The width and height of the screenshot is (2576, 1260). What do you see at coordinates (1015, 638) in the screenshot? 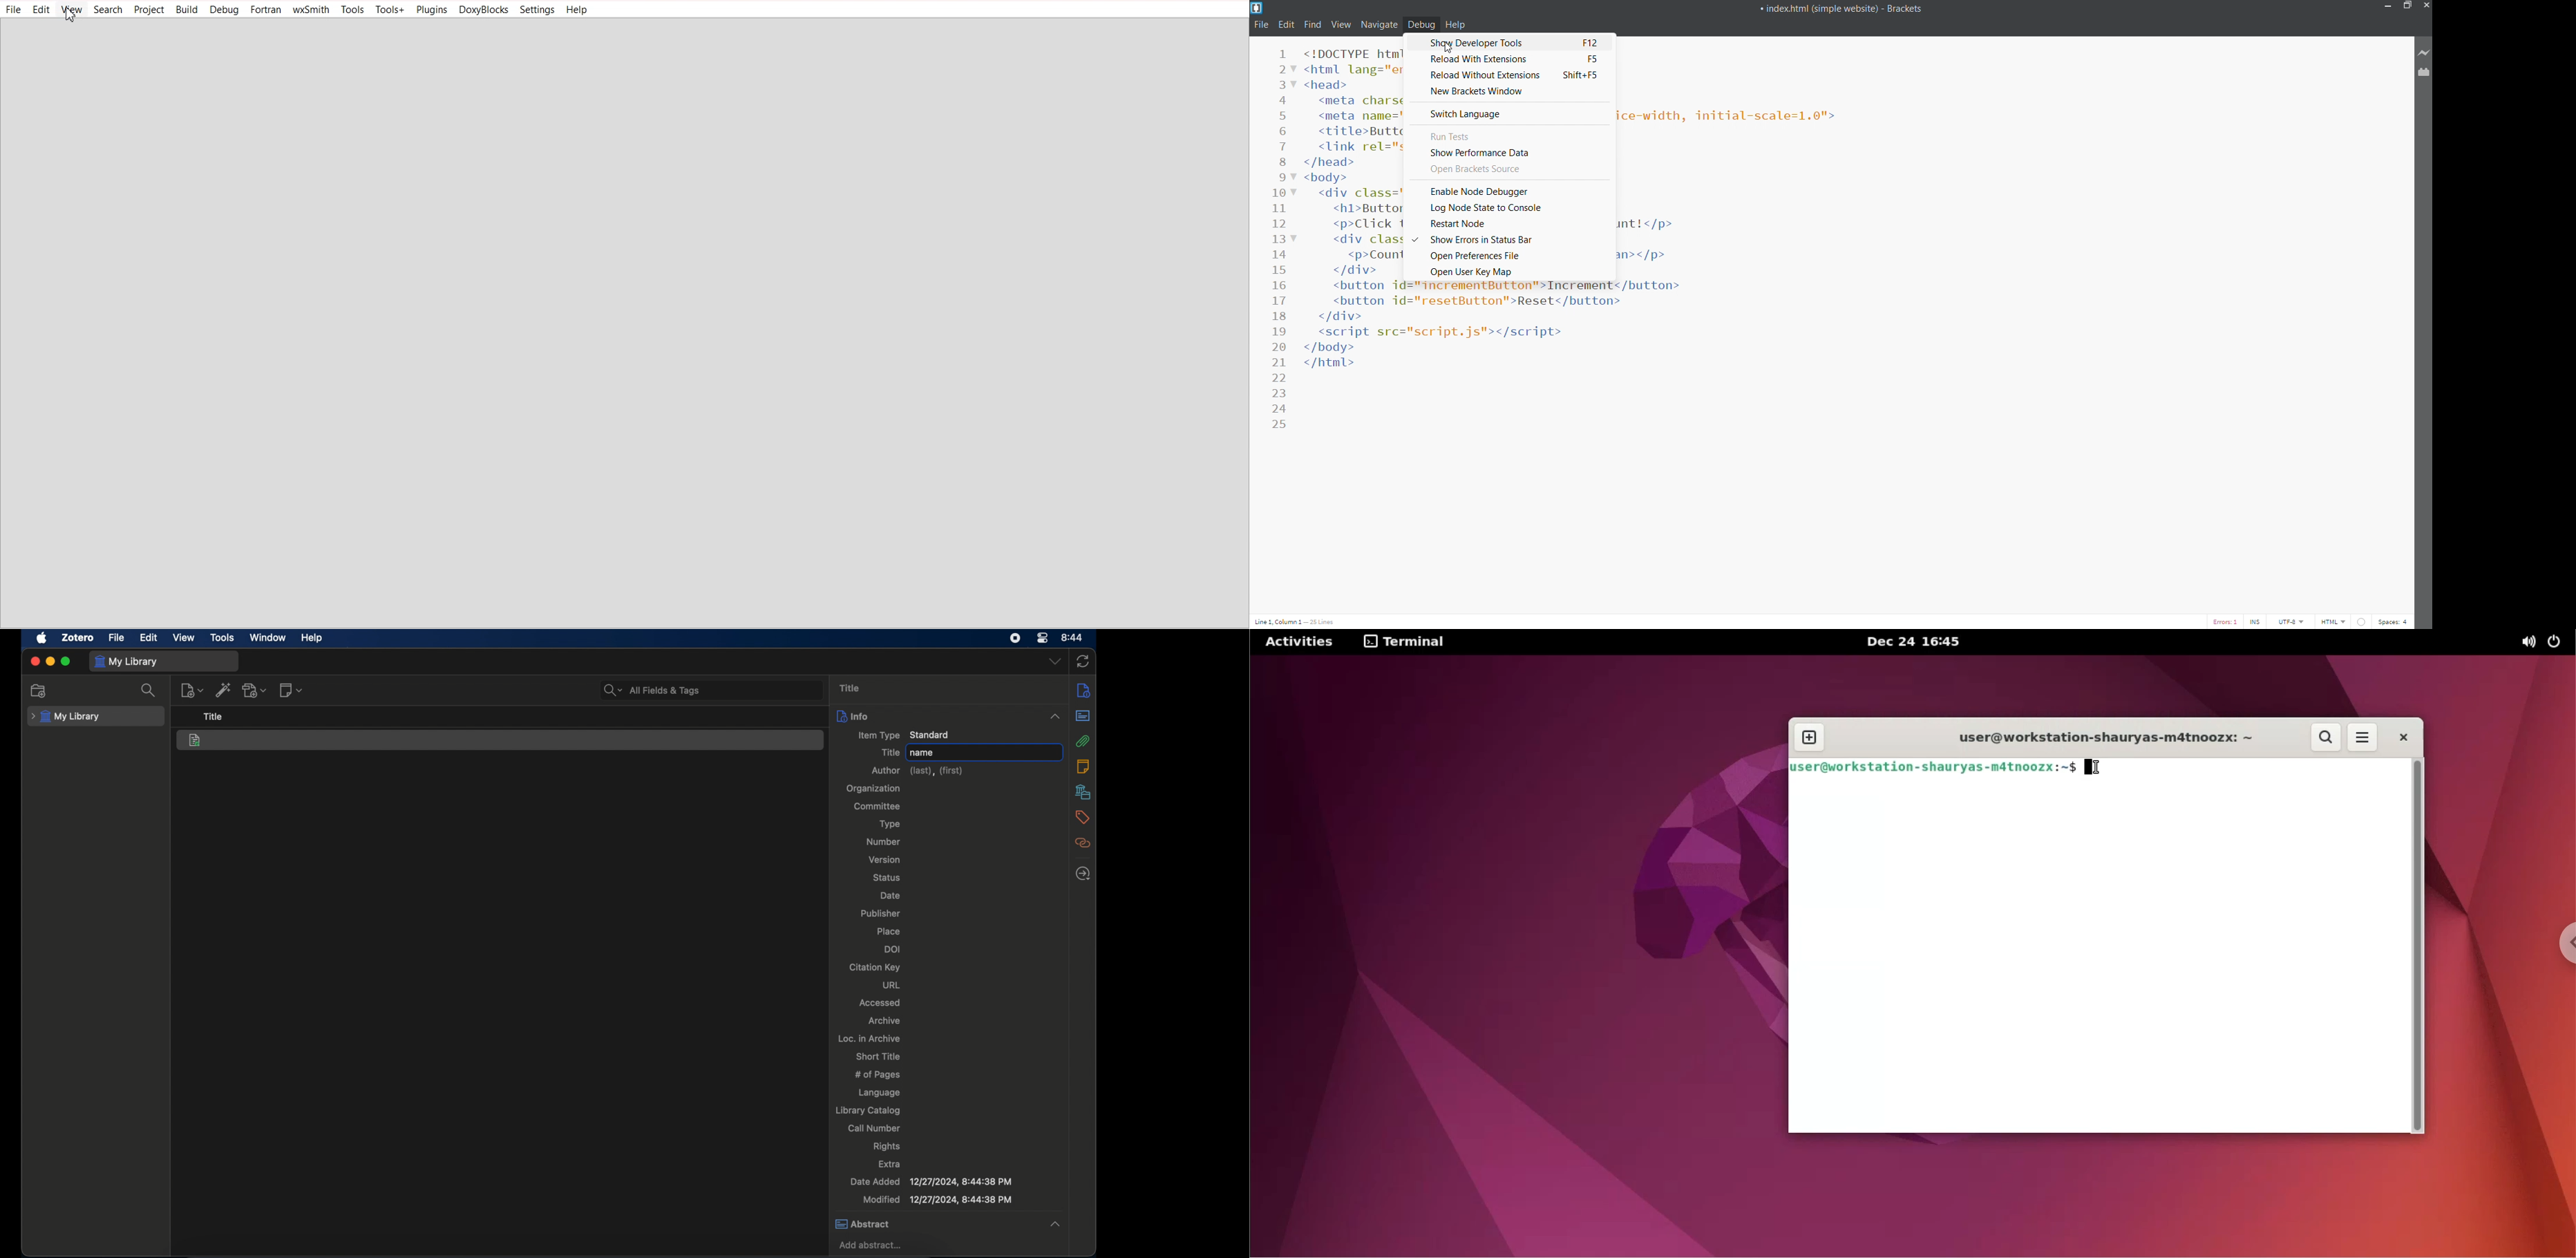
I see `screen recorder` at bounding box center [1015, 638].